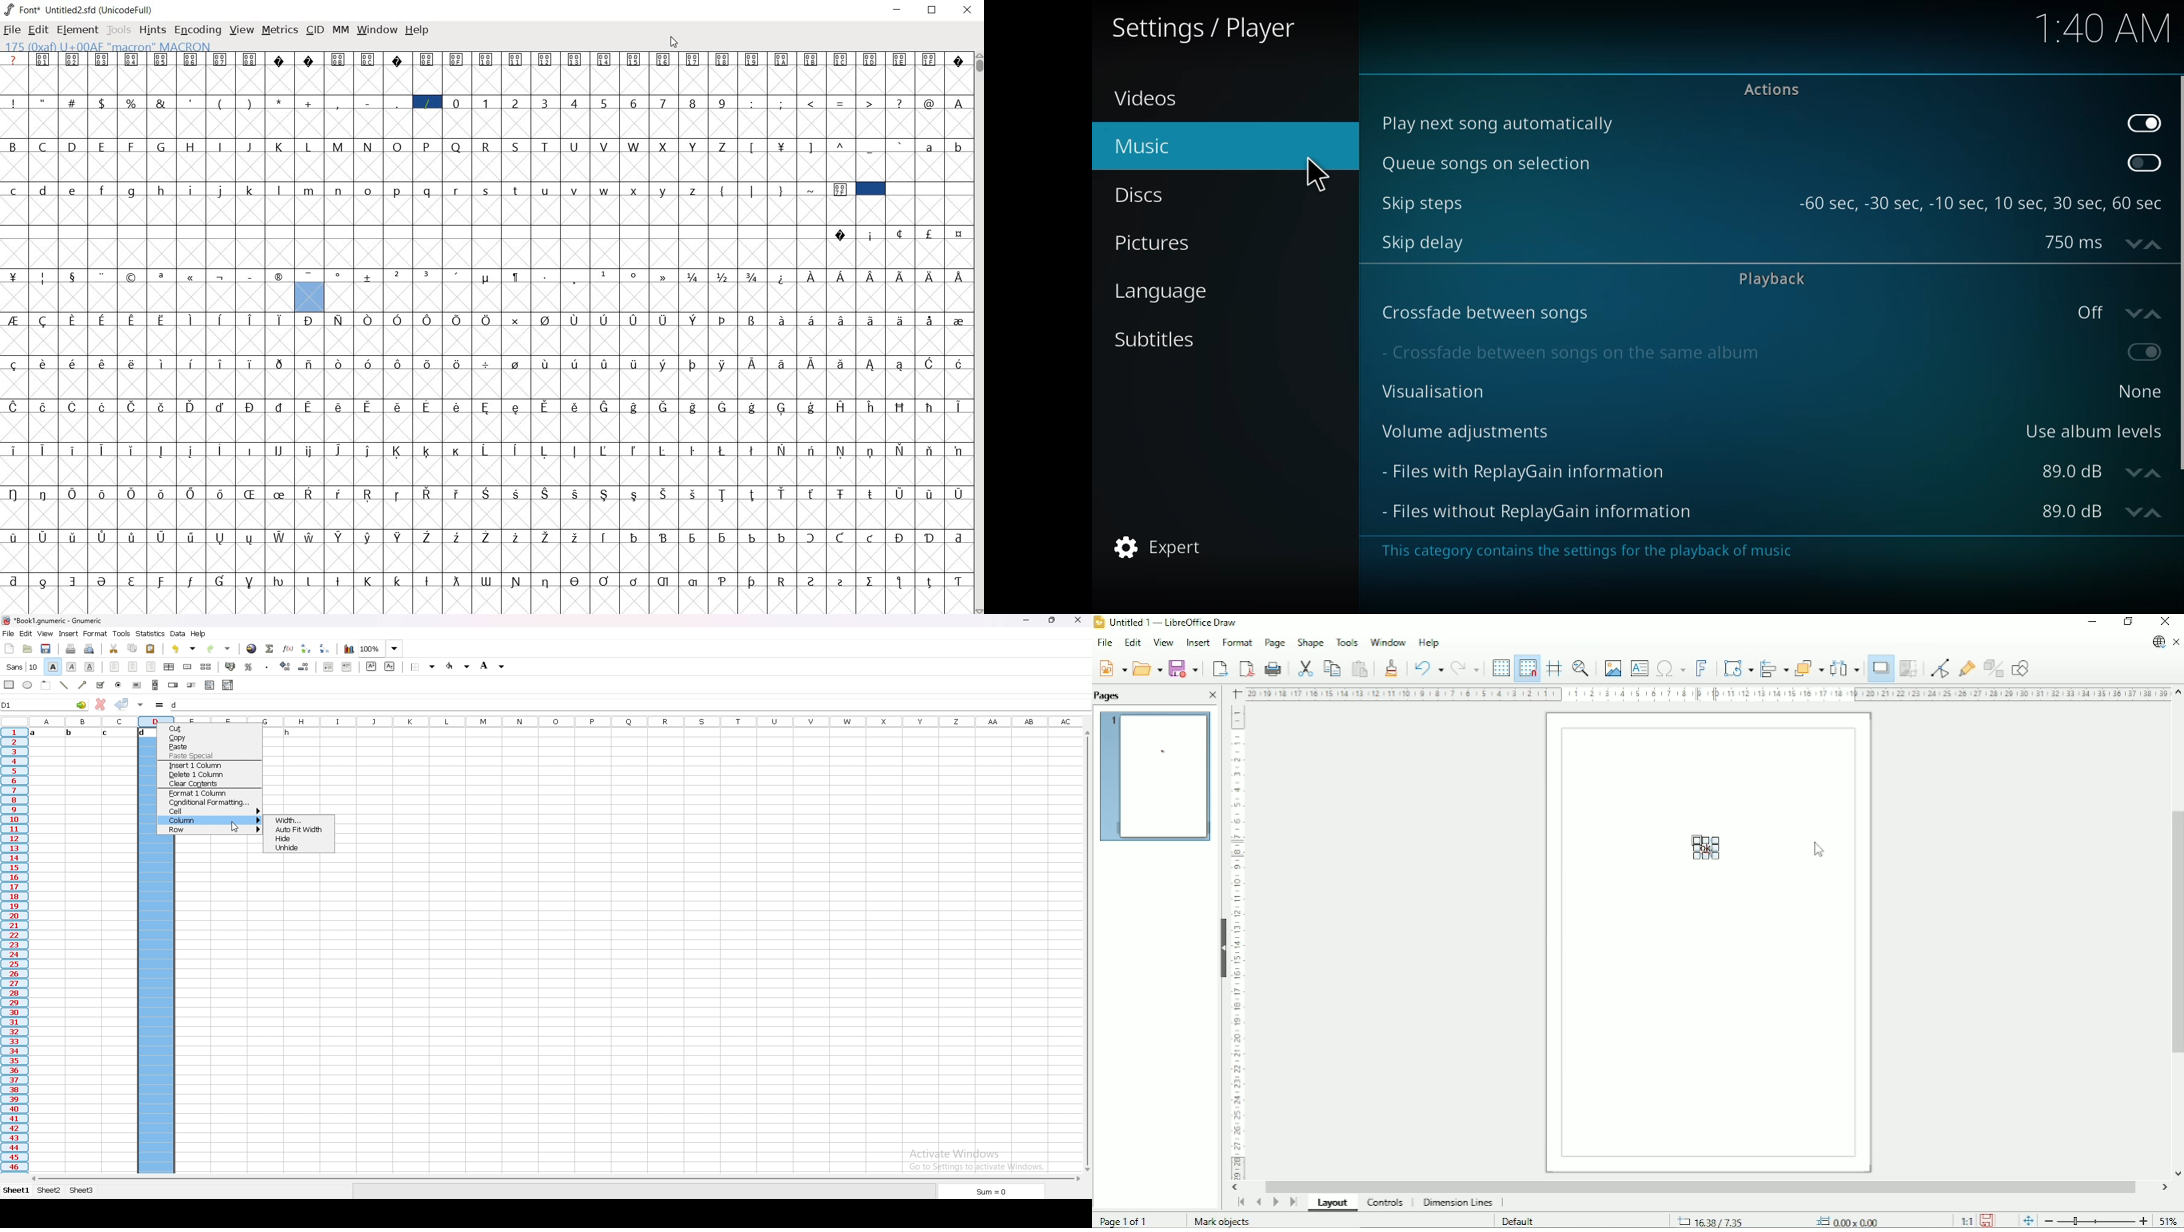 The image size is (2184, 1232). I want to click on Symbol, so click(369, 364).